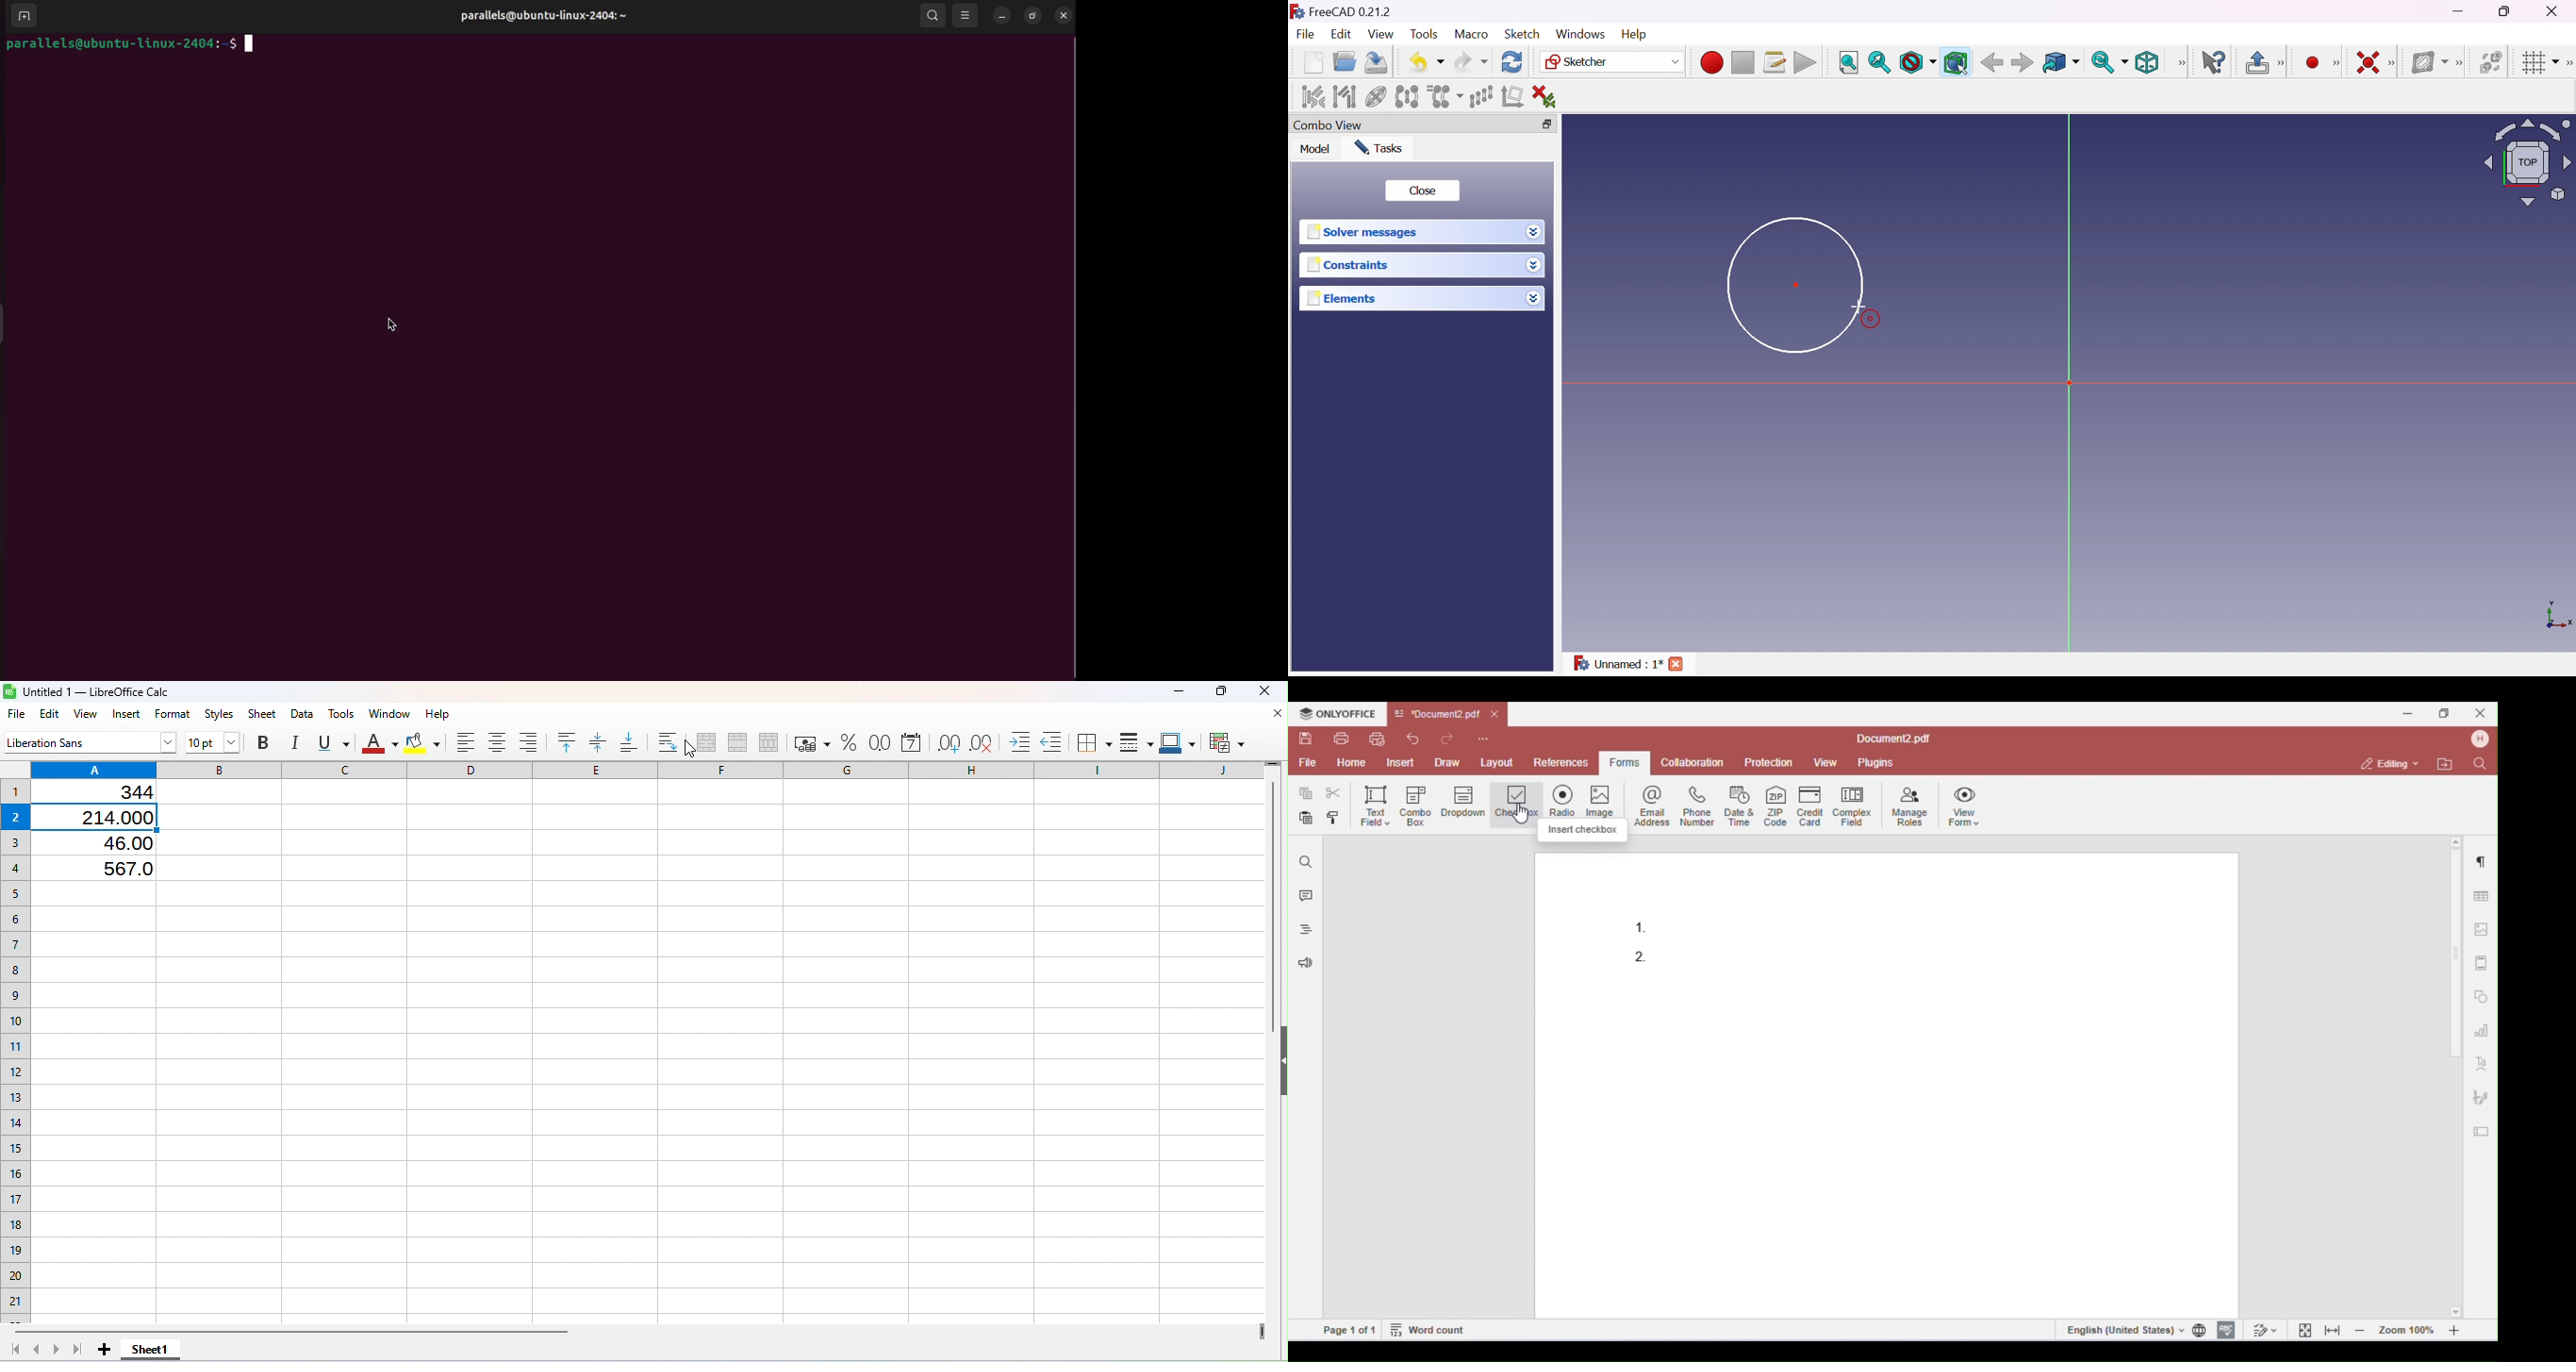  Describe the element at coordinates (1919, 63) in the screenshot. I see `Draw style` at that location.